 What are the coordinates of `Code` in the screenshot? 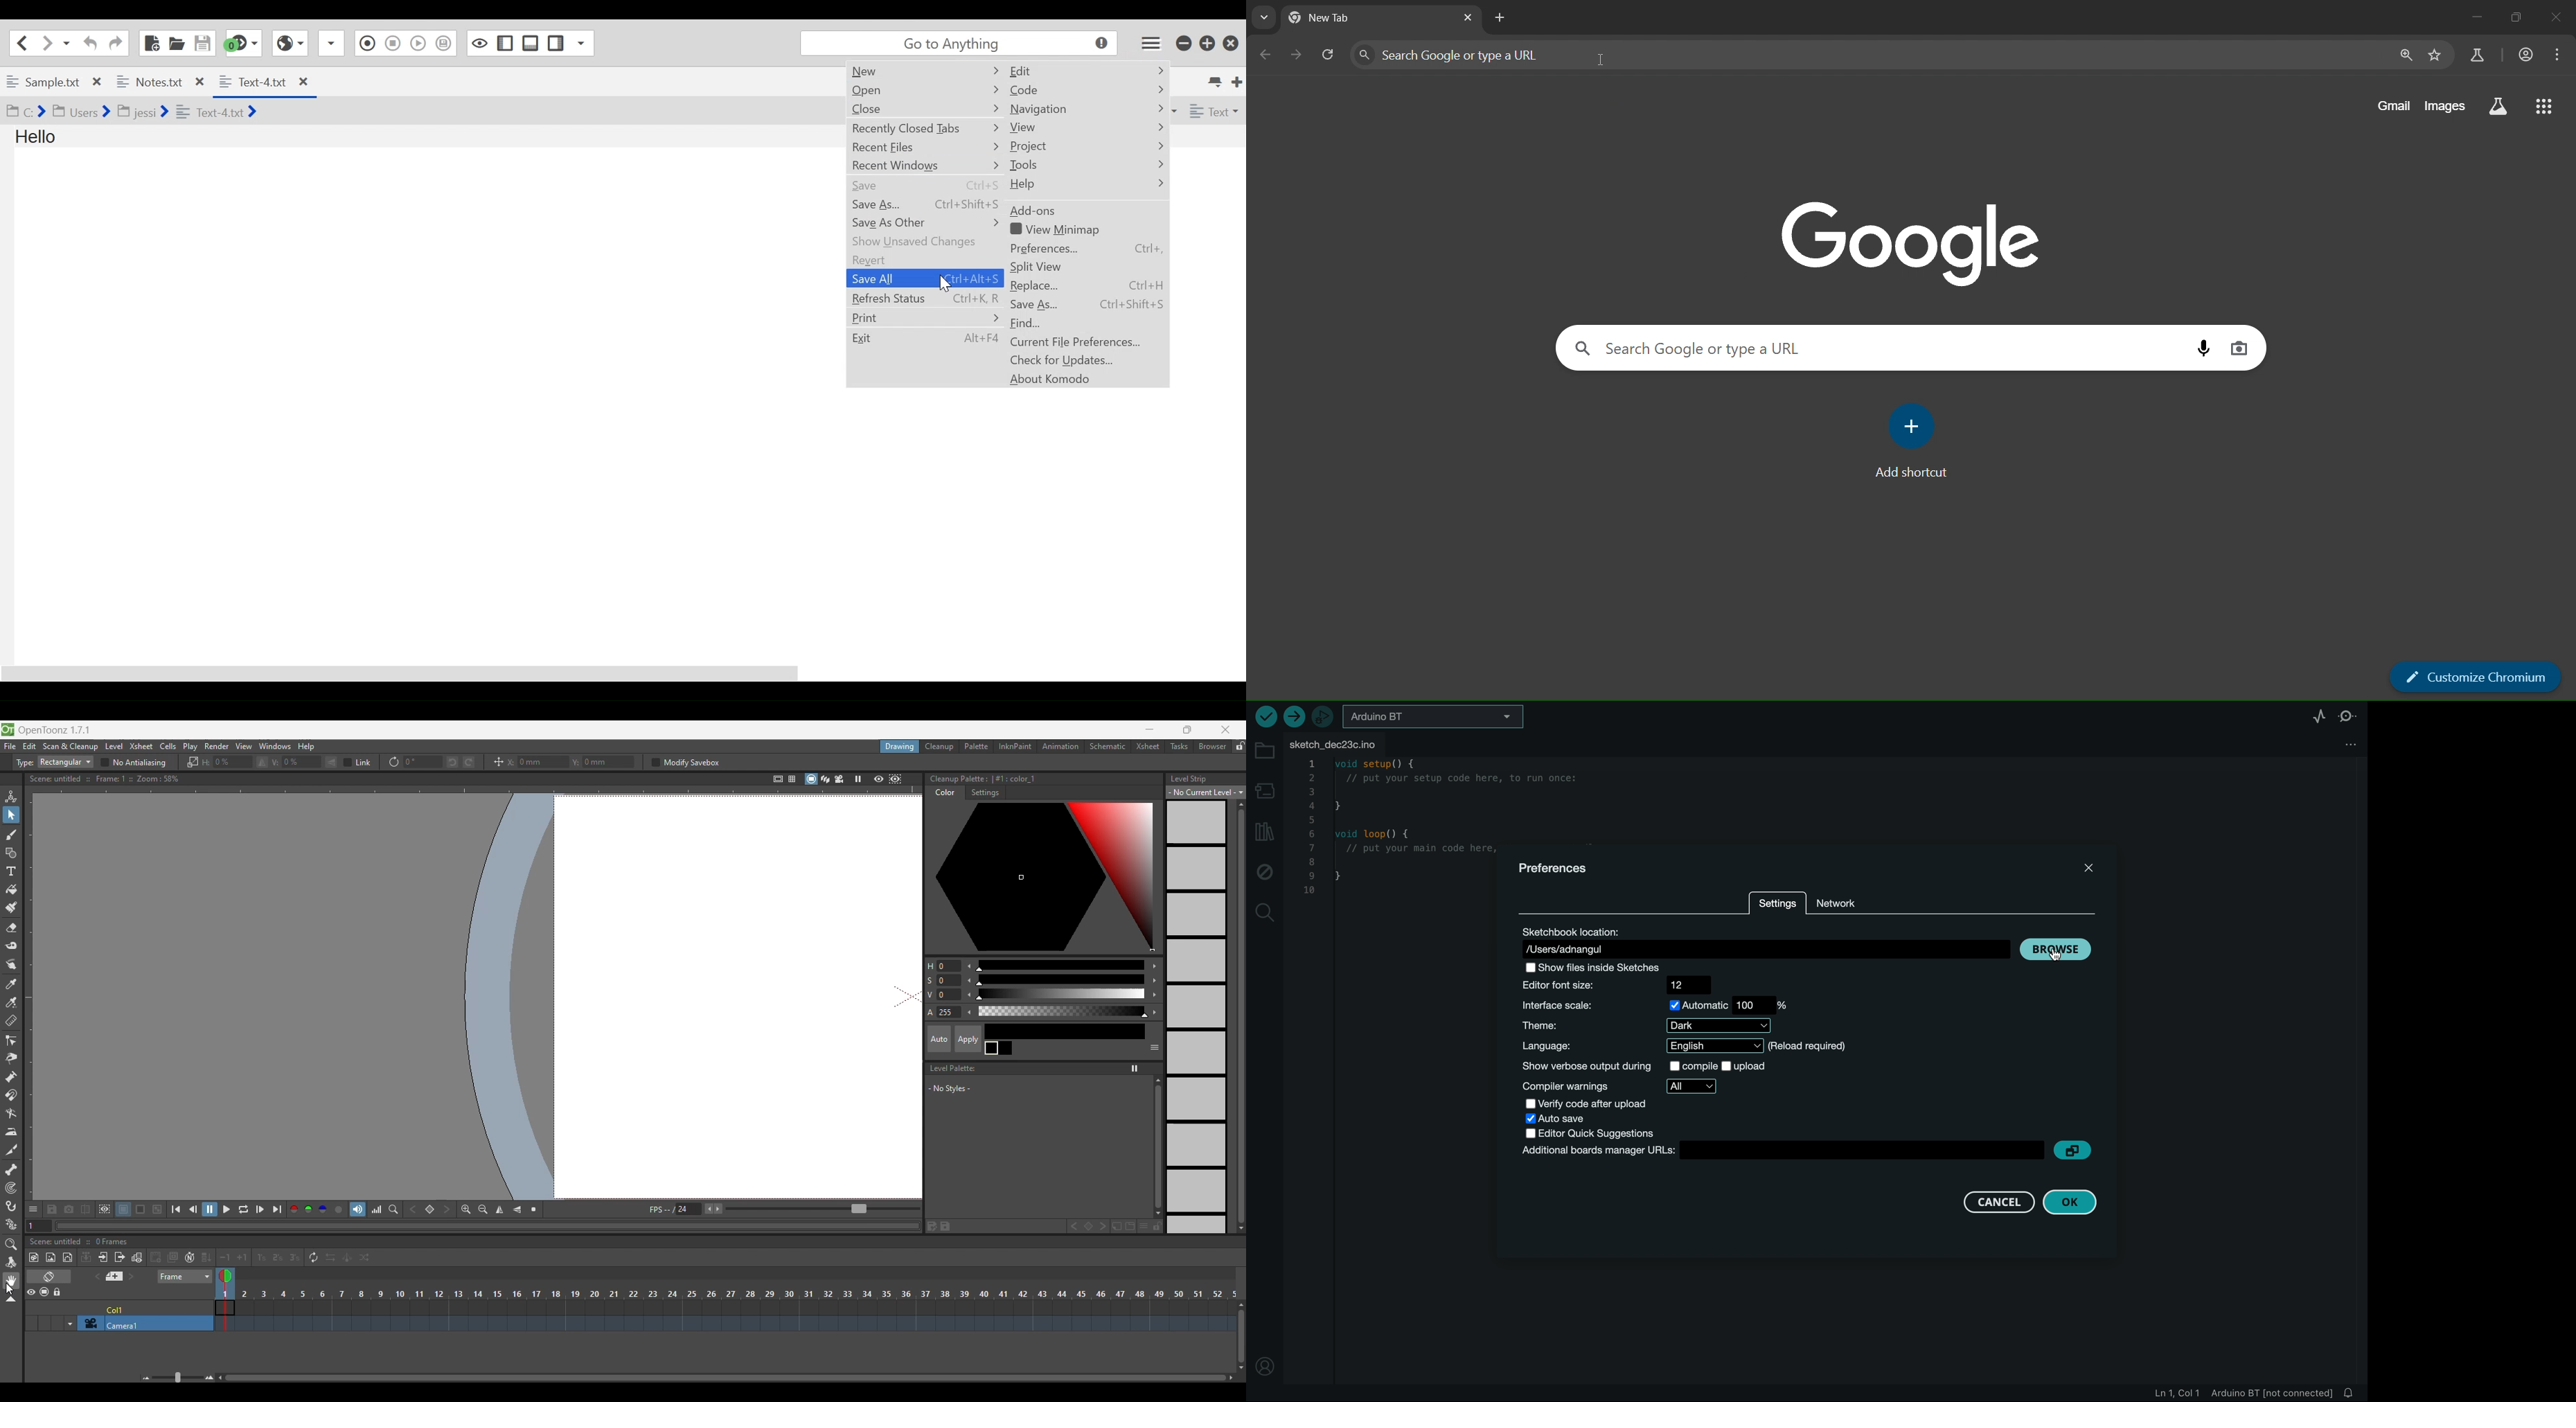 It's located at (1086, 89).